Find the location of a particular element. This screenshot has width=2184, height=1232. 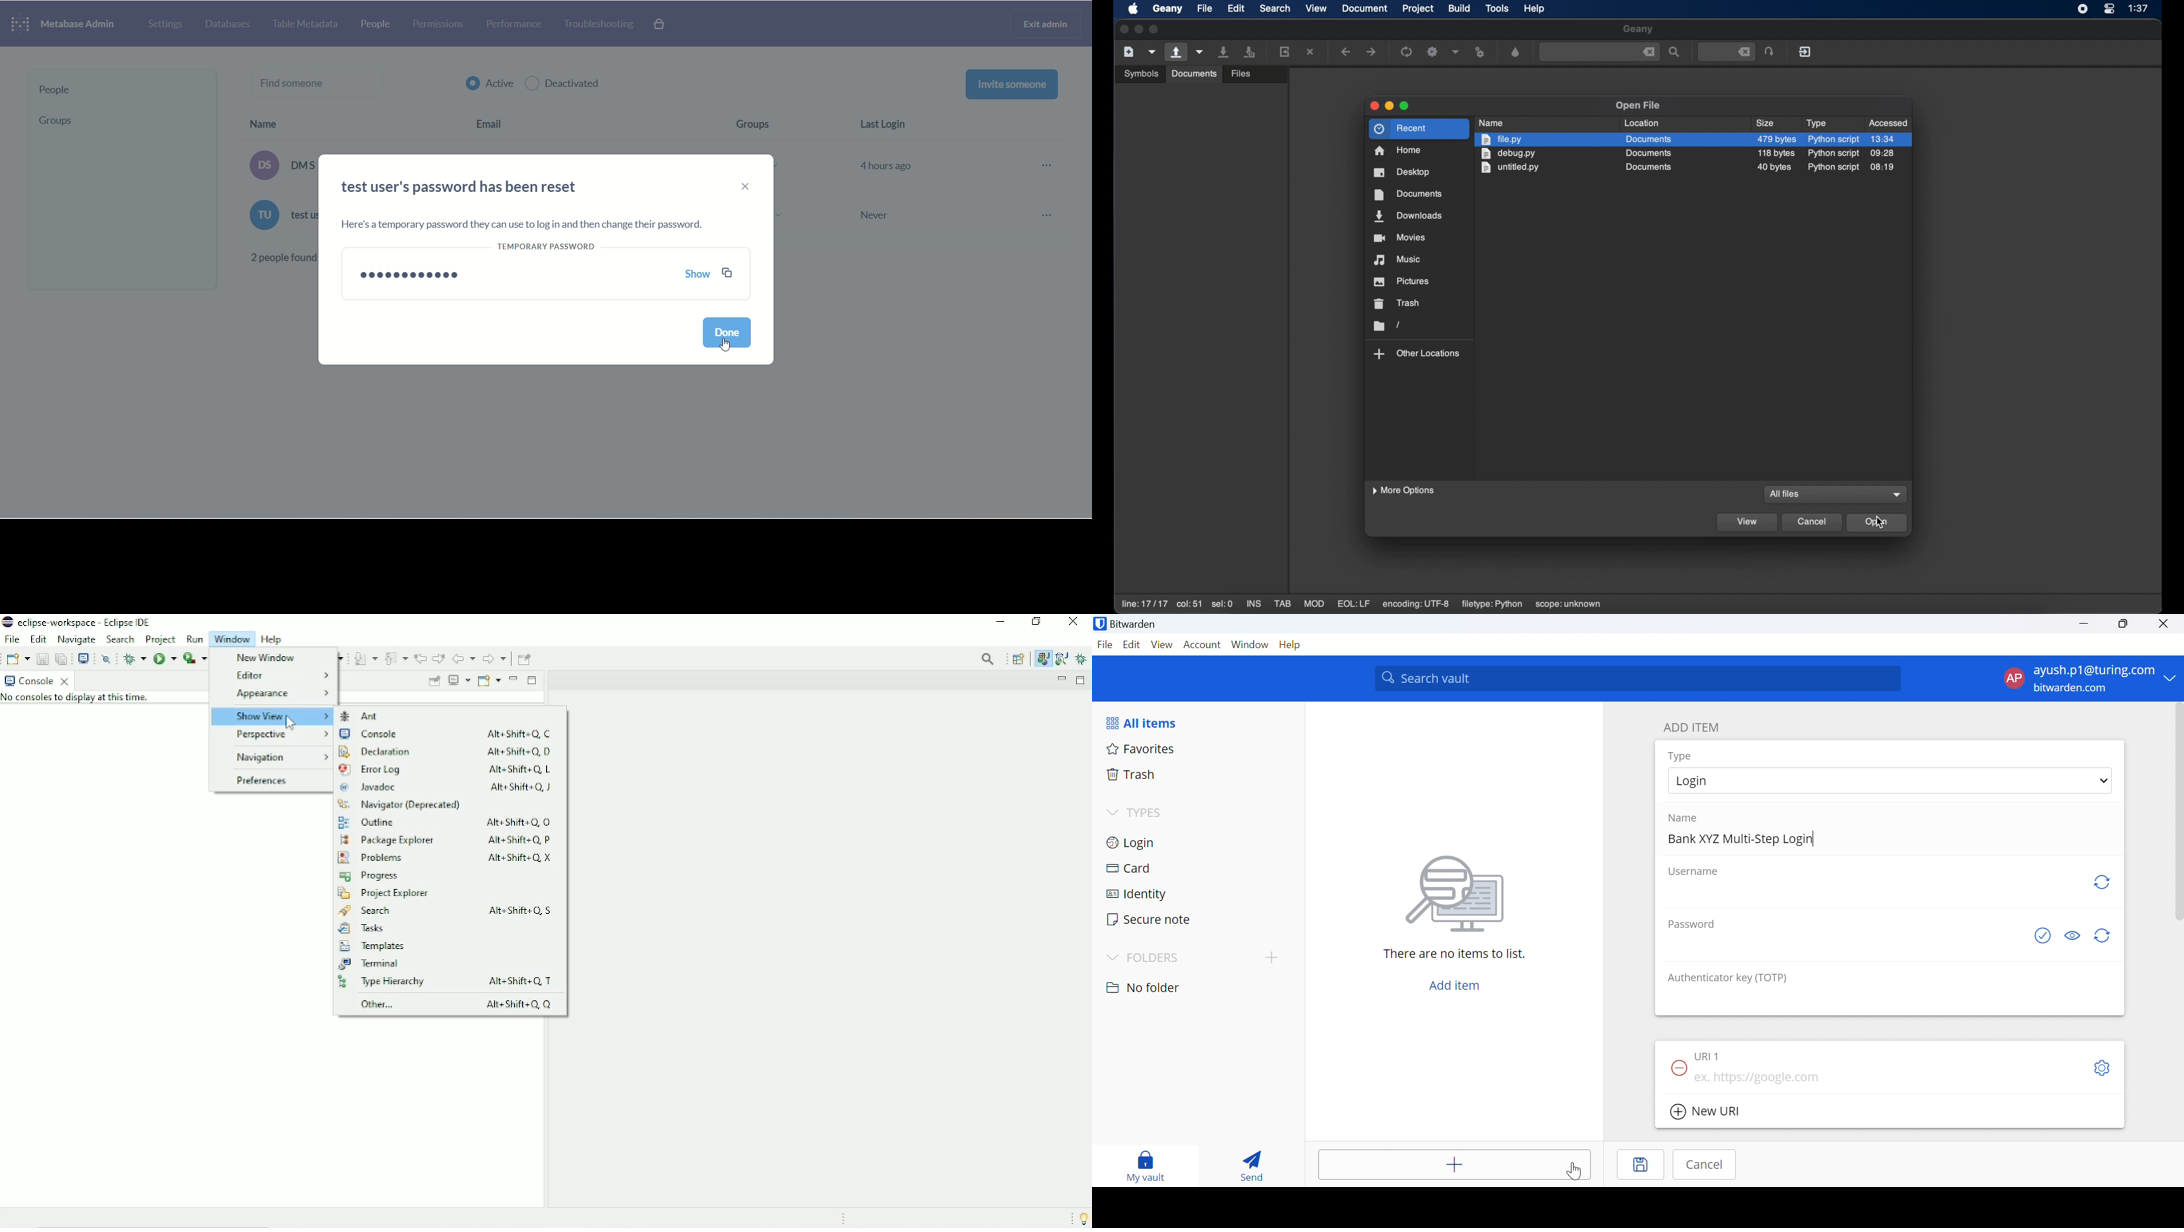

All items is located at coordinates (1144, 721).